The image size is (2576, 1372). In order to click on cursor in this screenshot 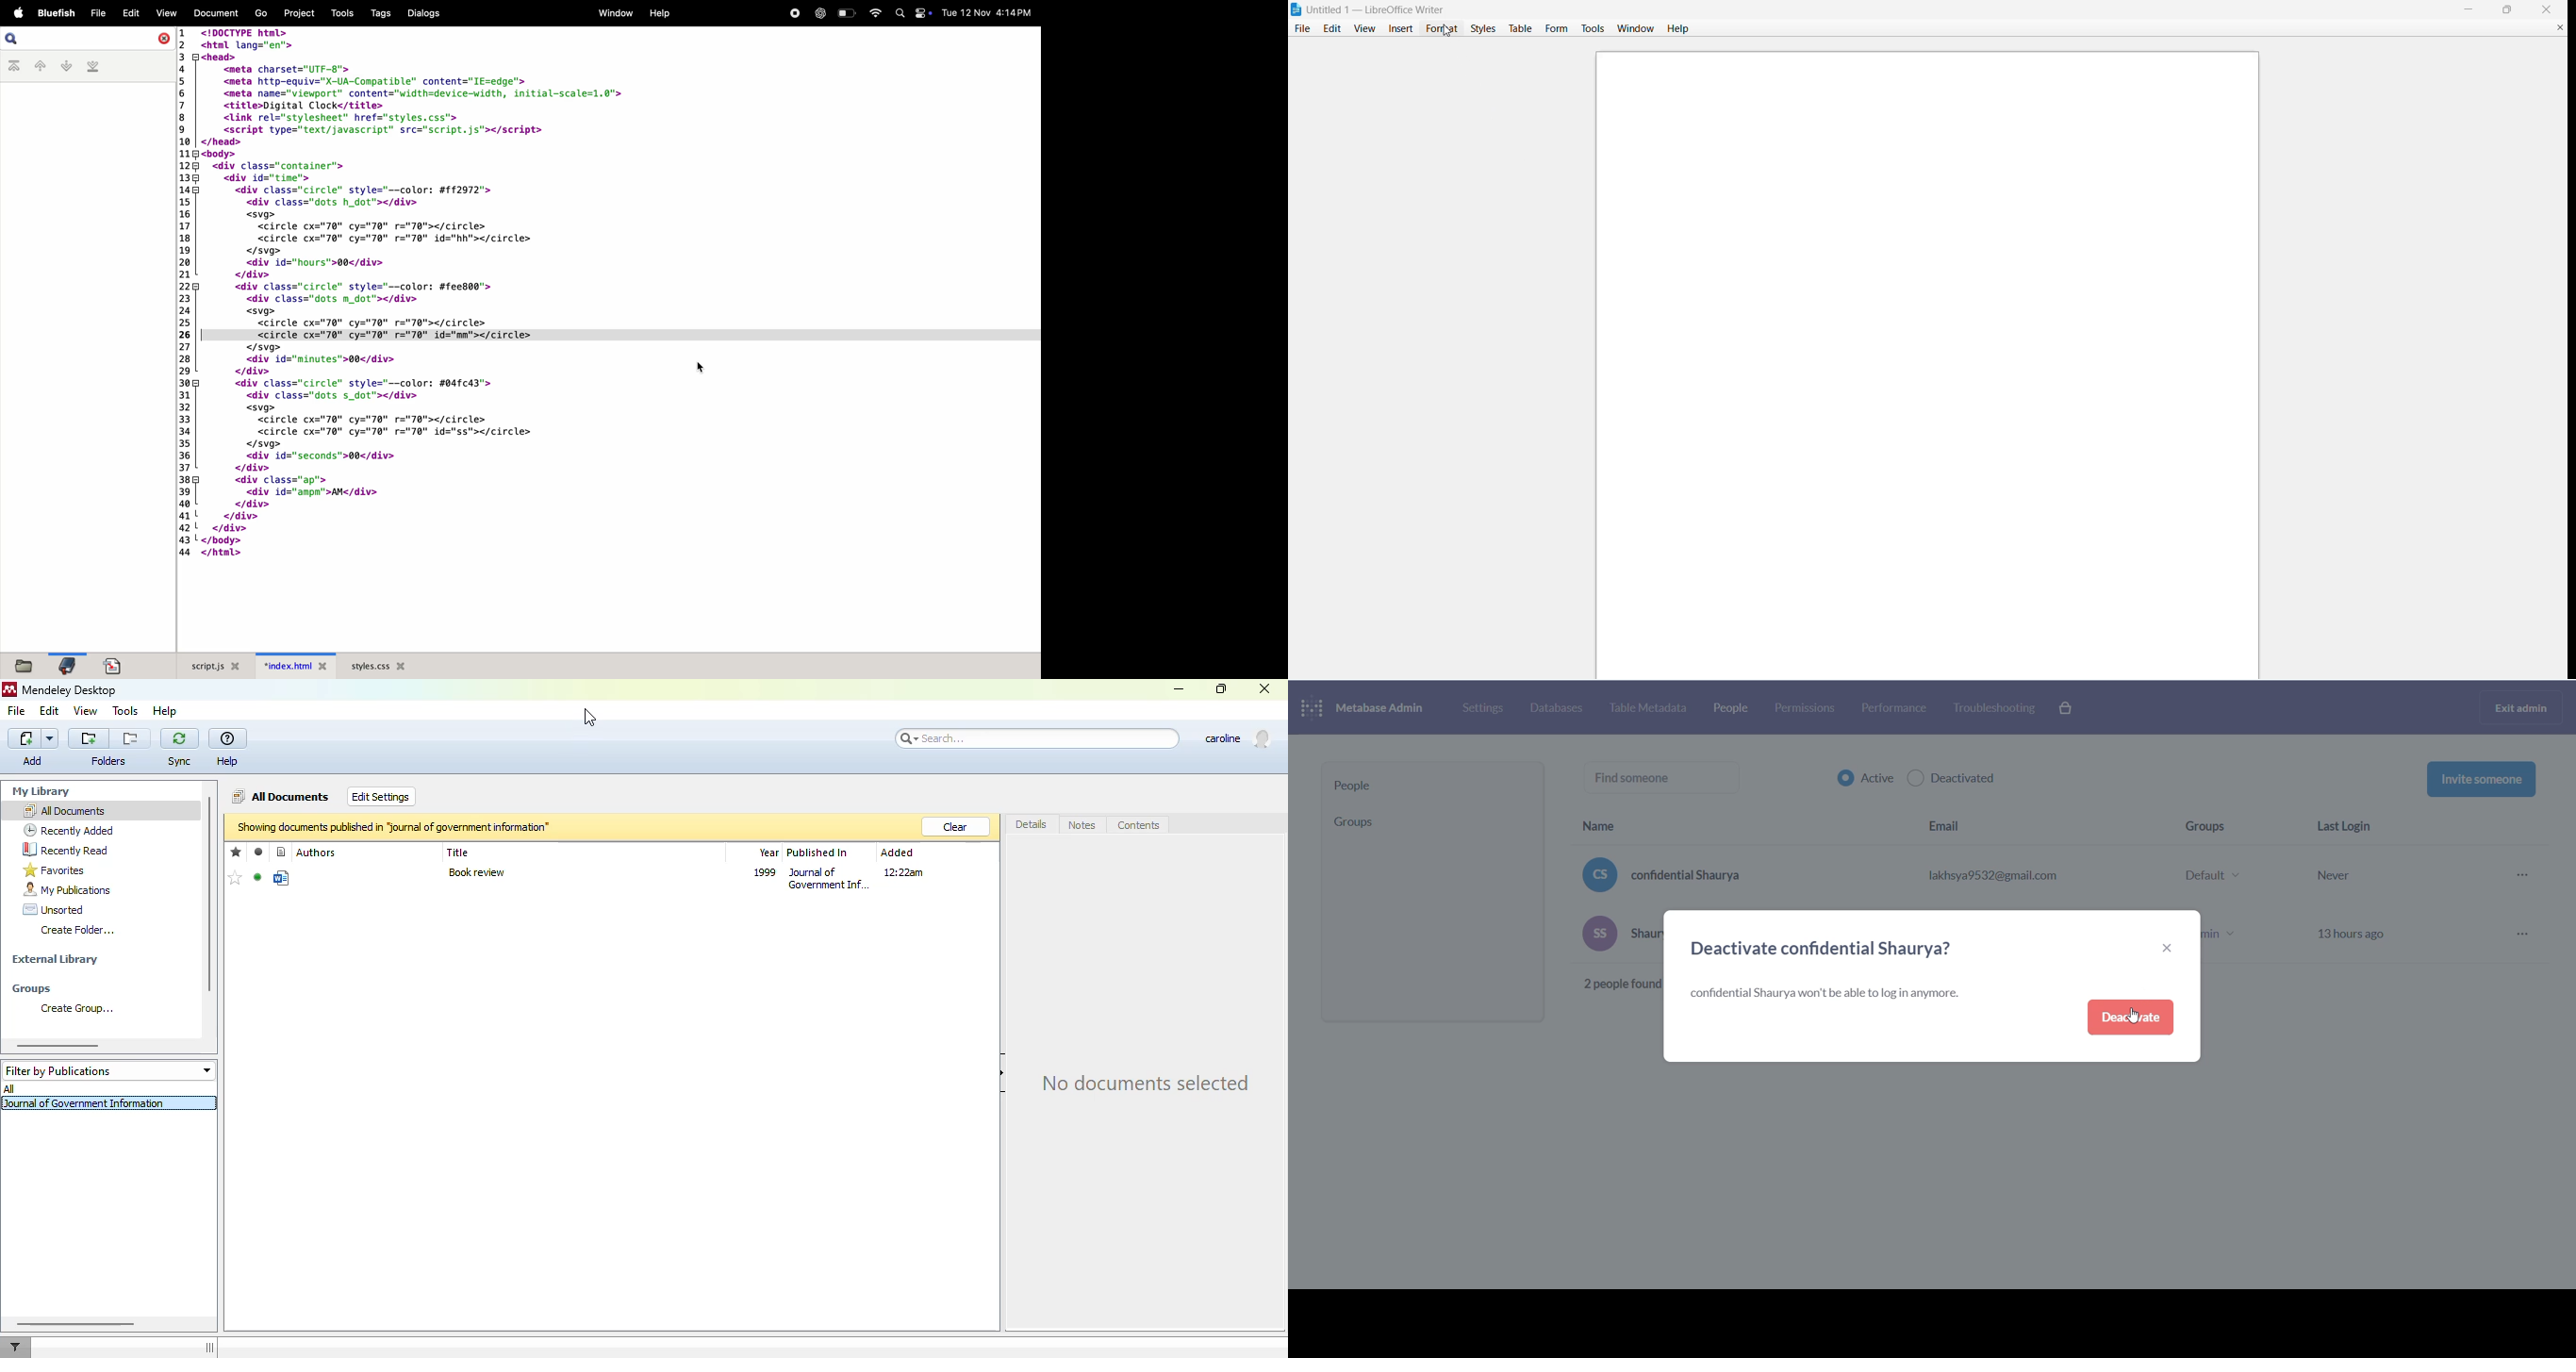, I will do `click(1443, 31)`.